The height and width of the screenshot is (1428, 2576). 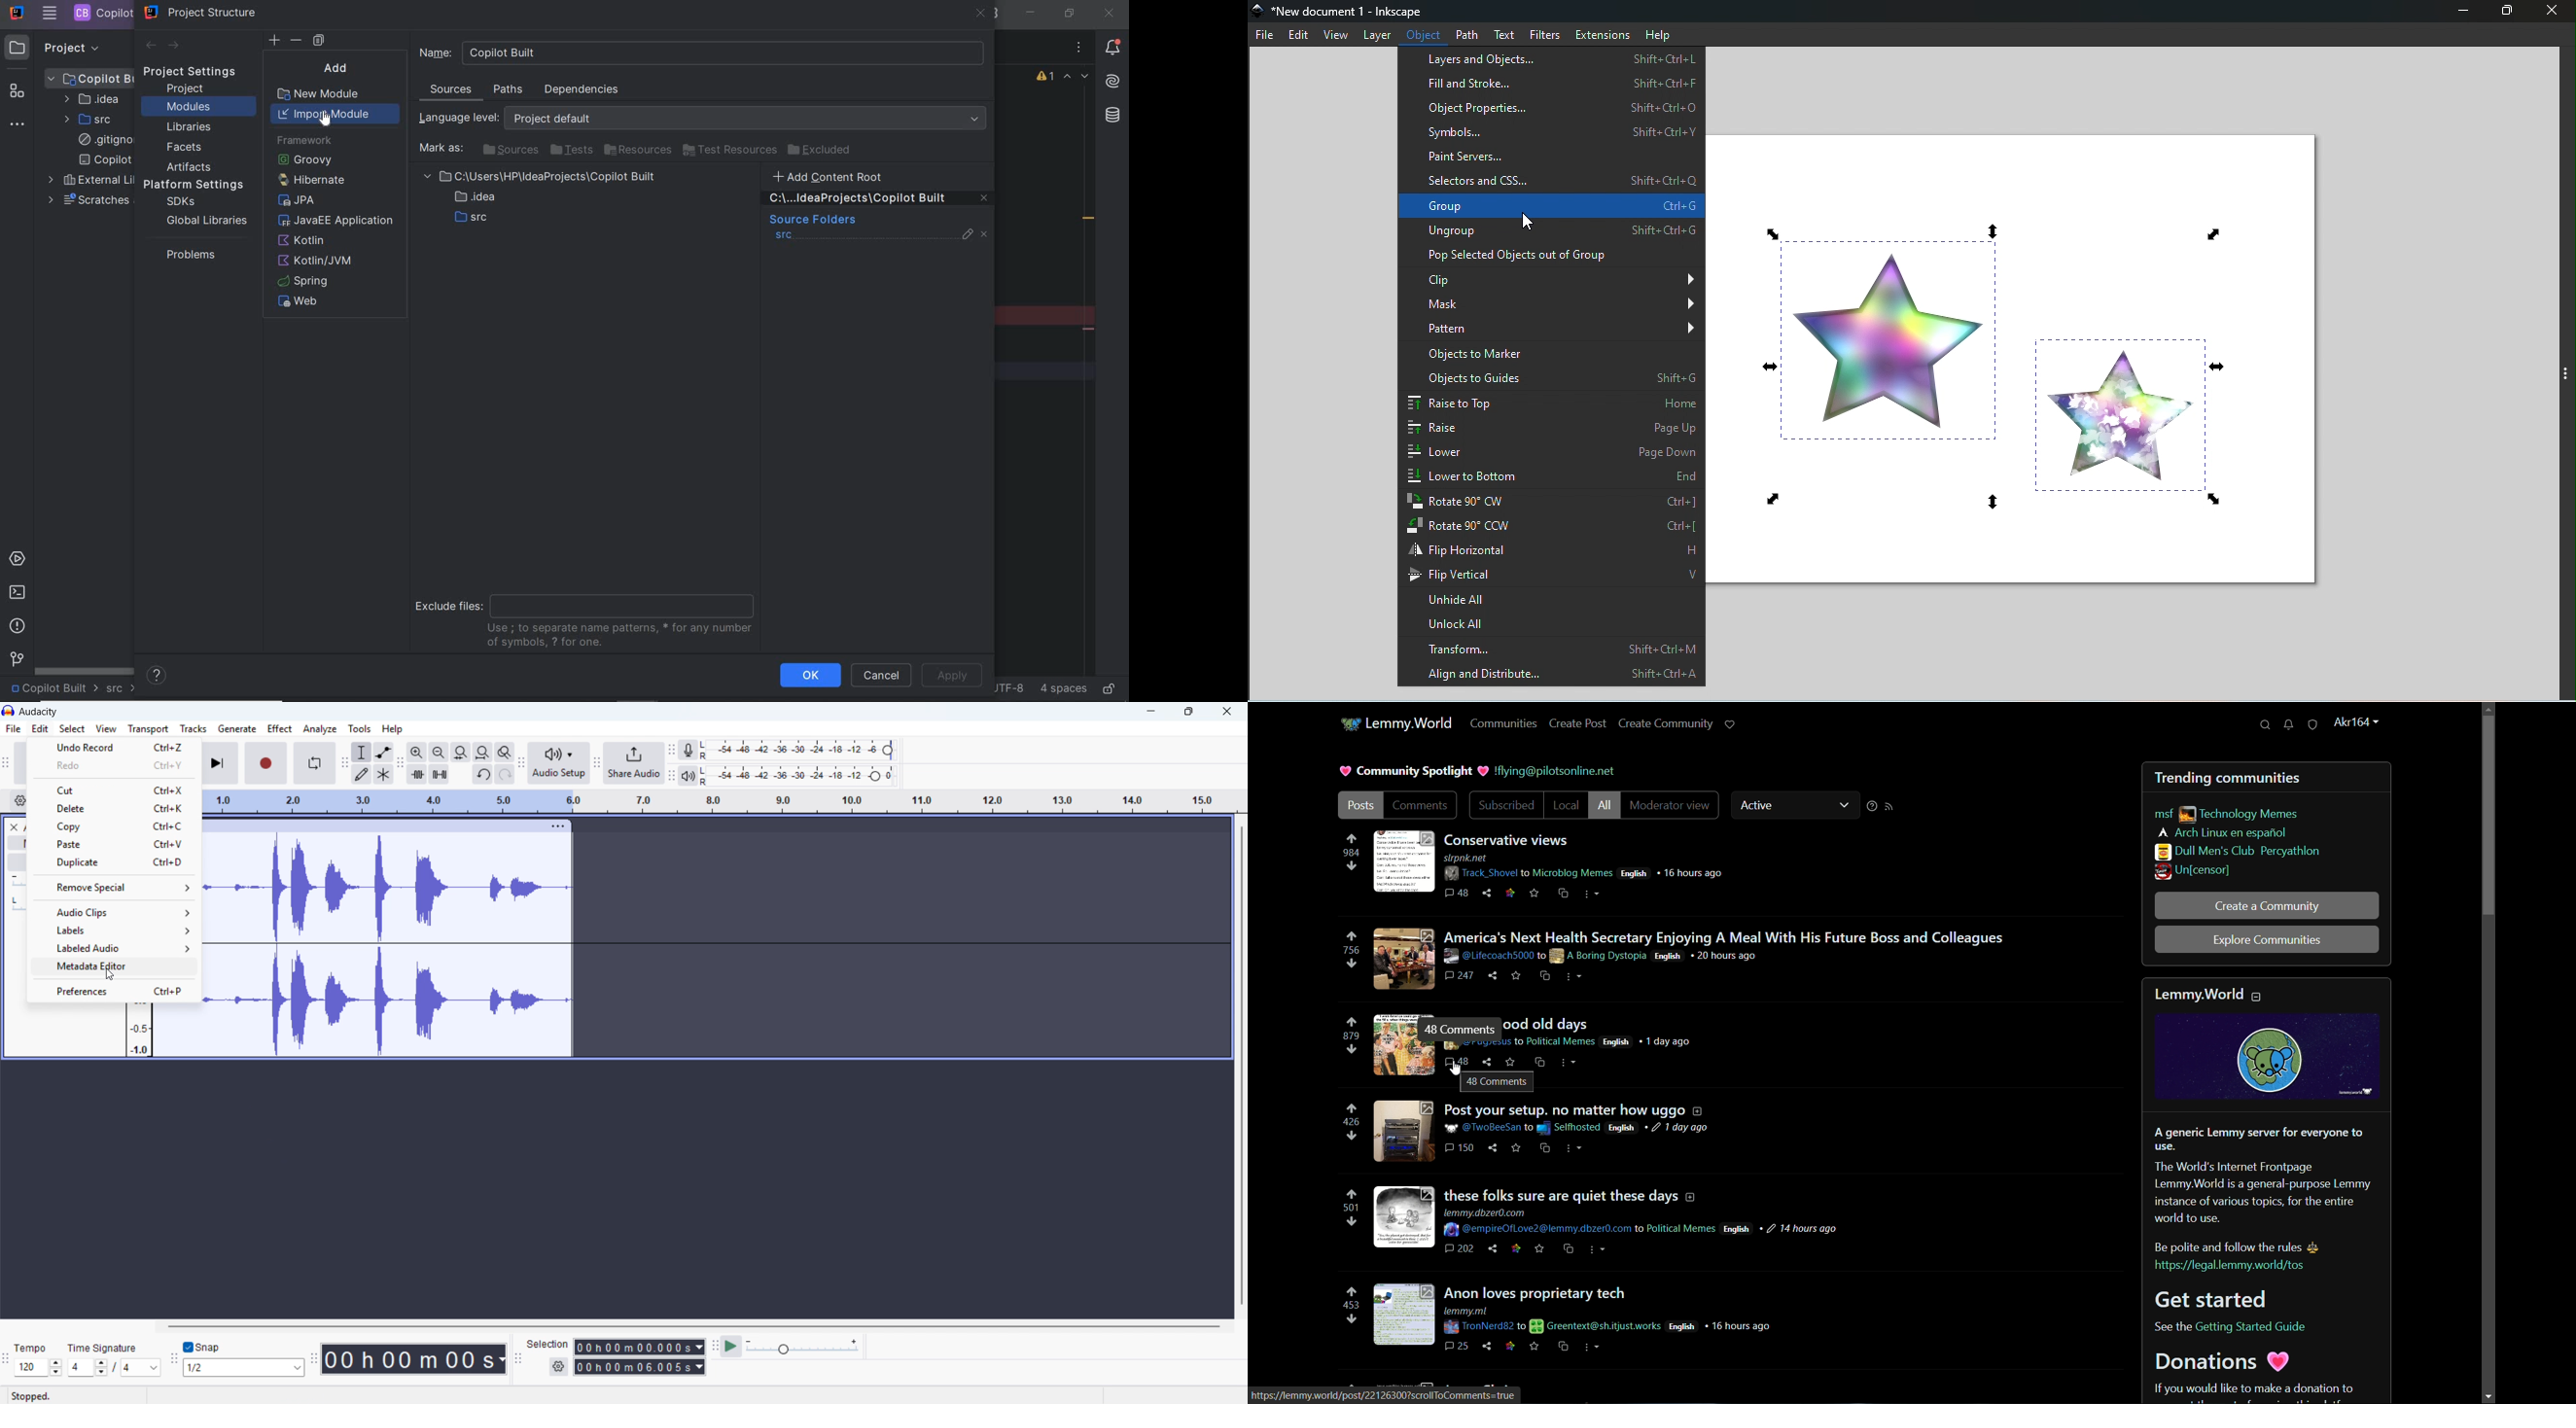 What do you see at coordinates (31, 1396) in the screenshot?
I see `status: stopped` at bounding box center [31, 1396].